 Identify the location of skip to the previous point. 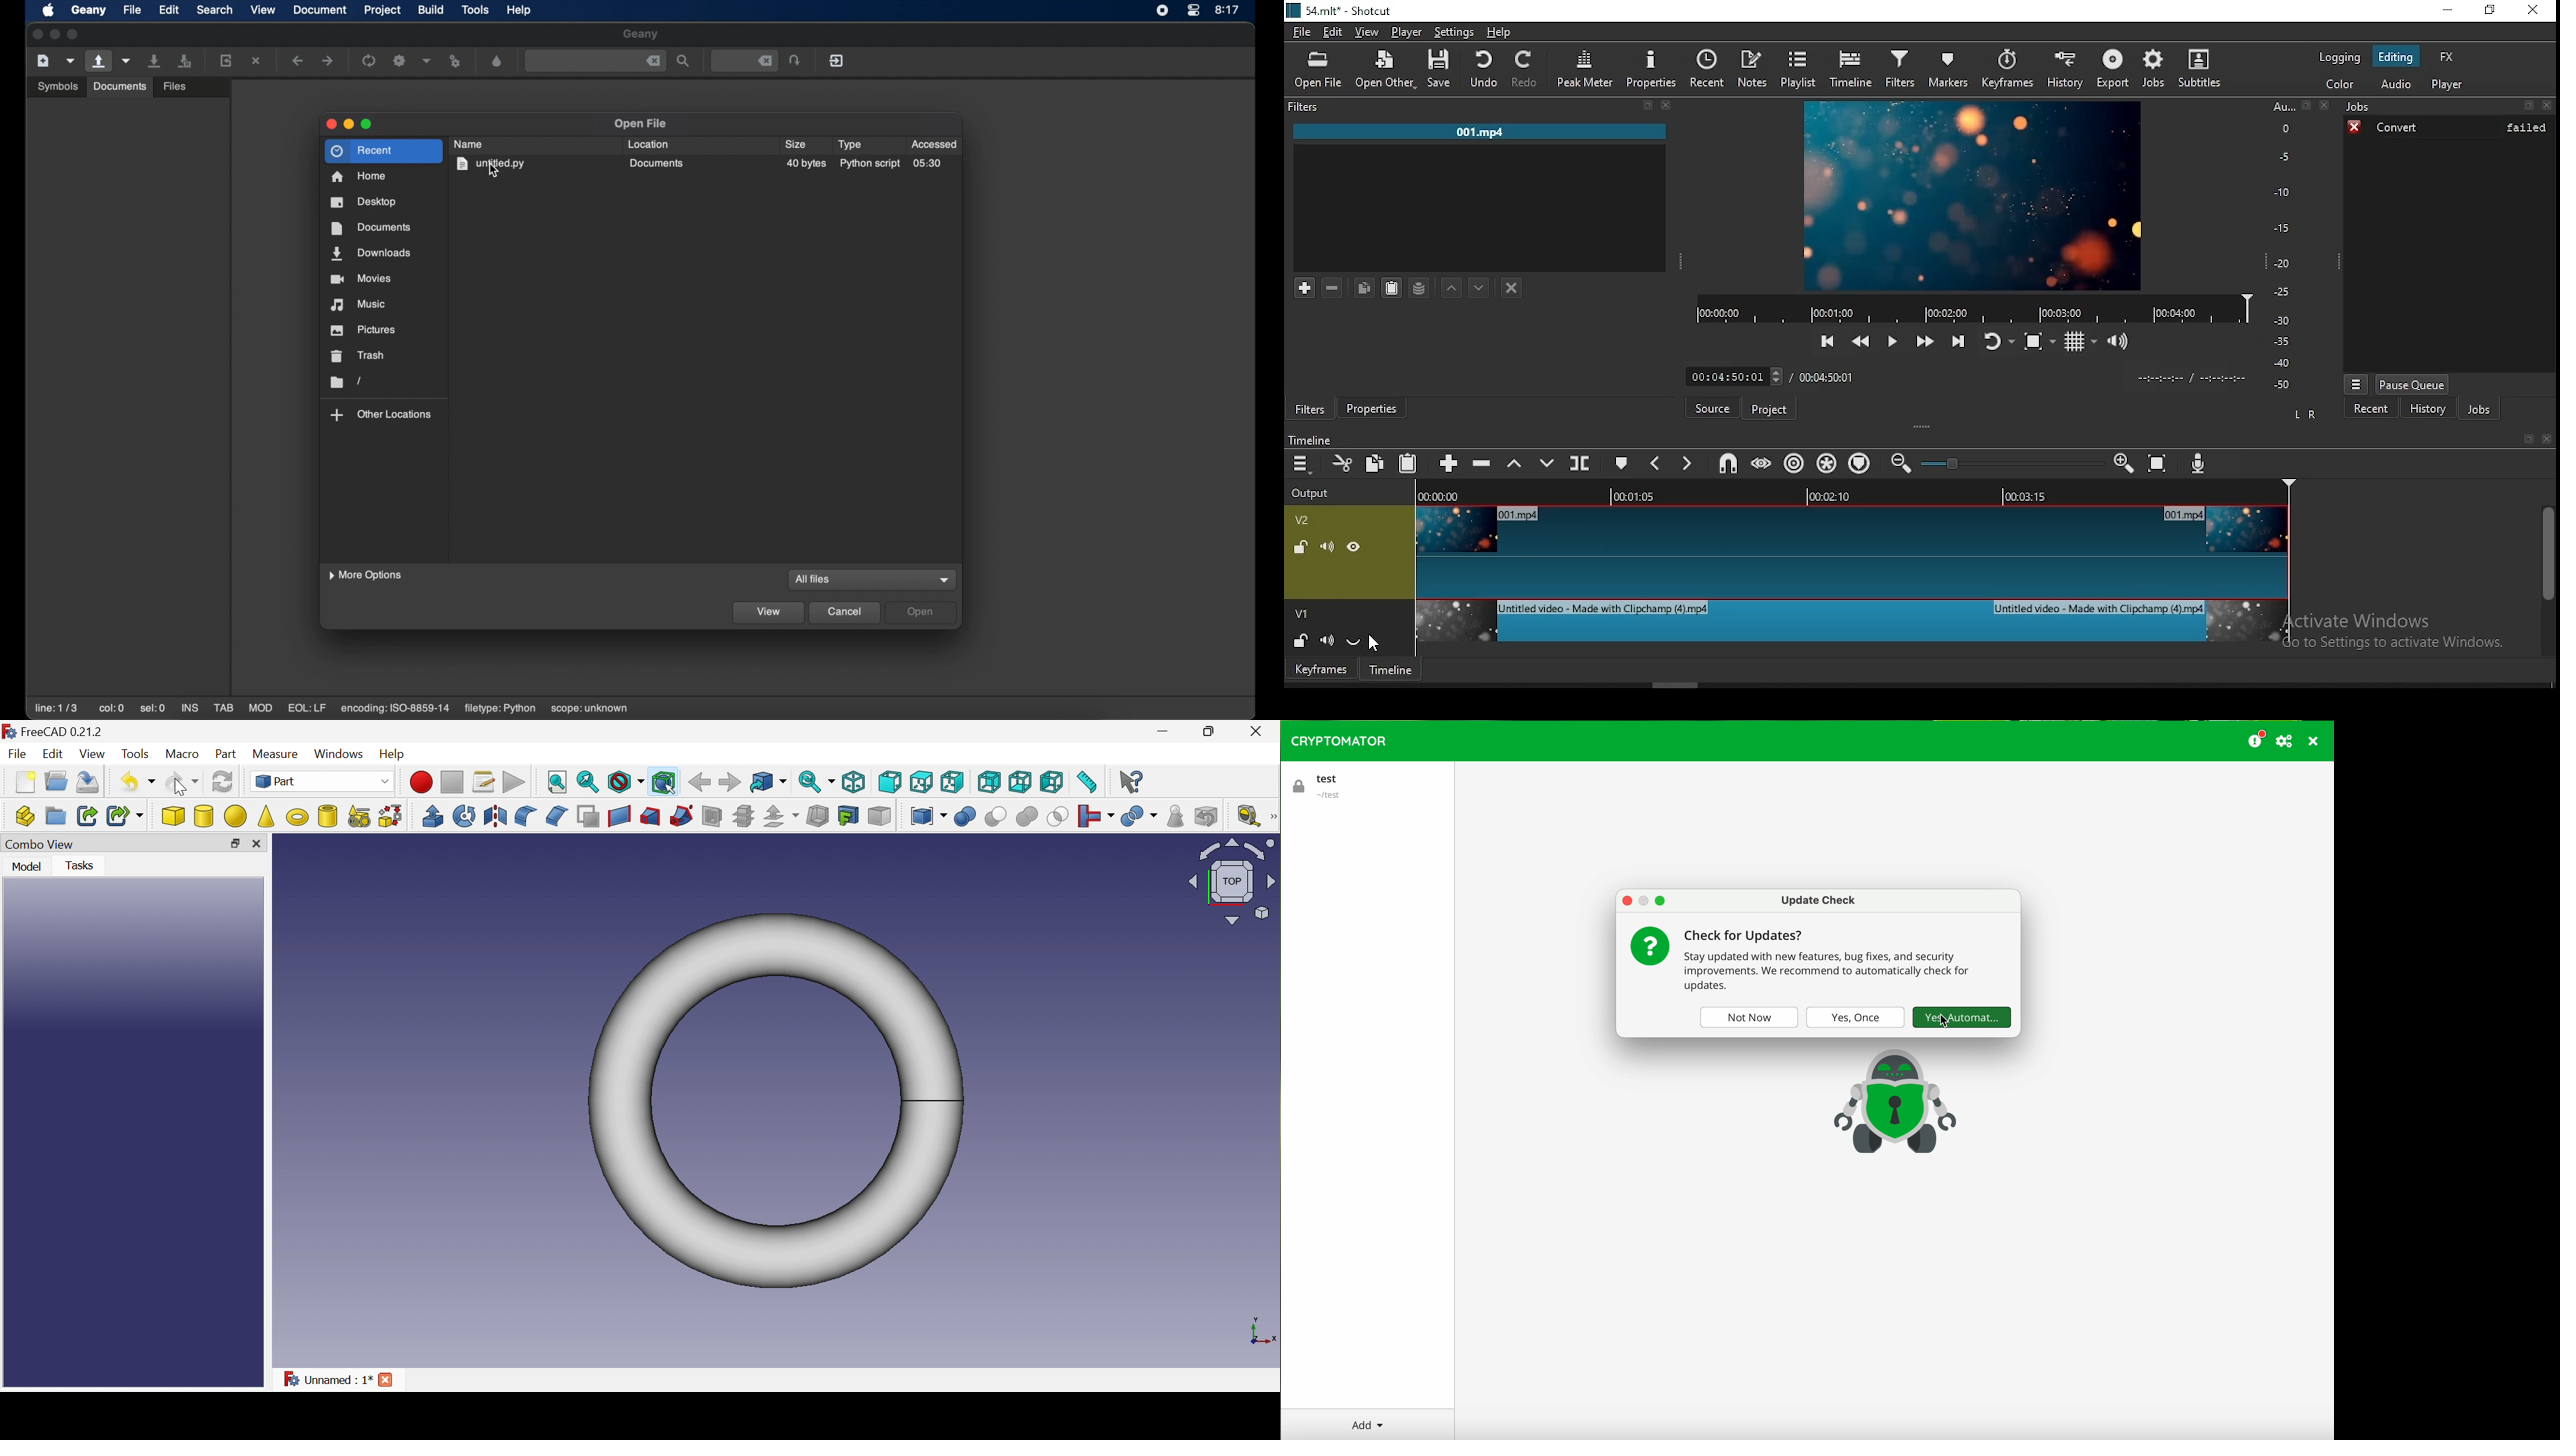
(1828, 339).